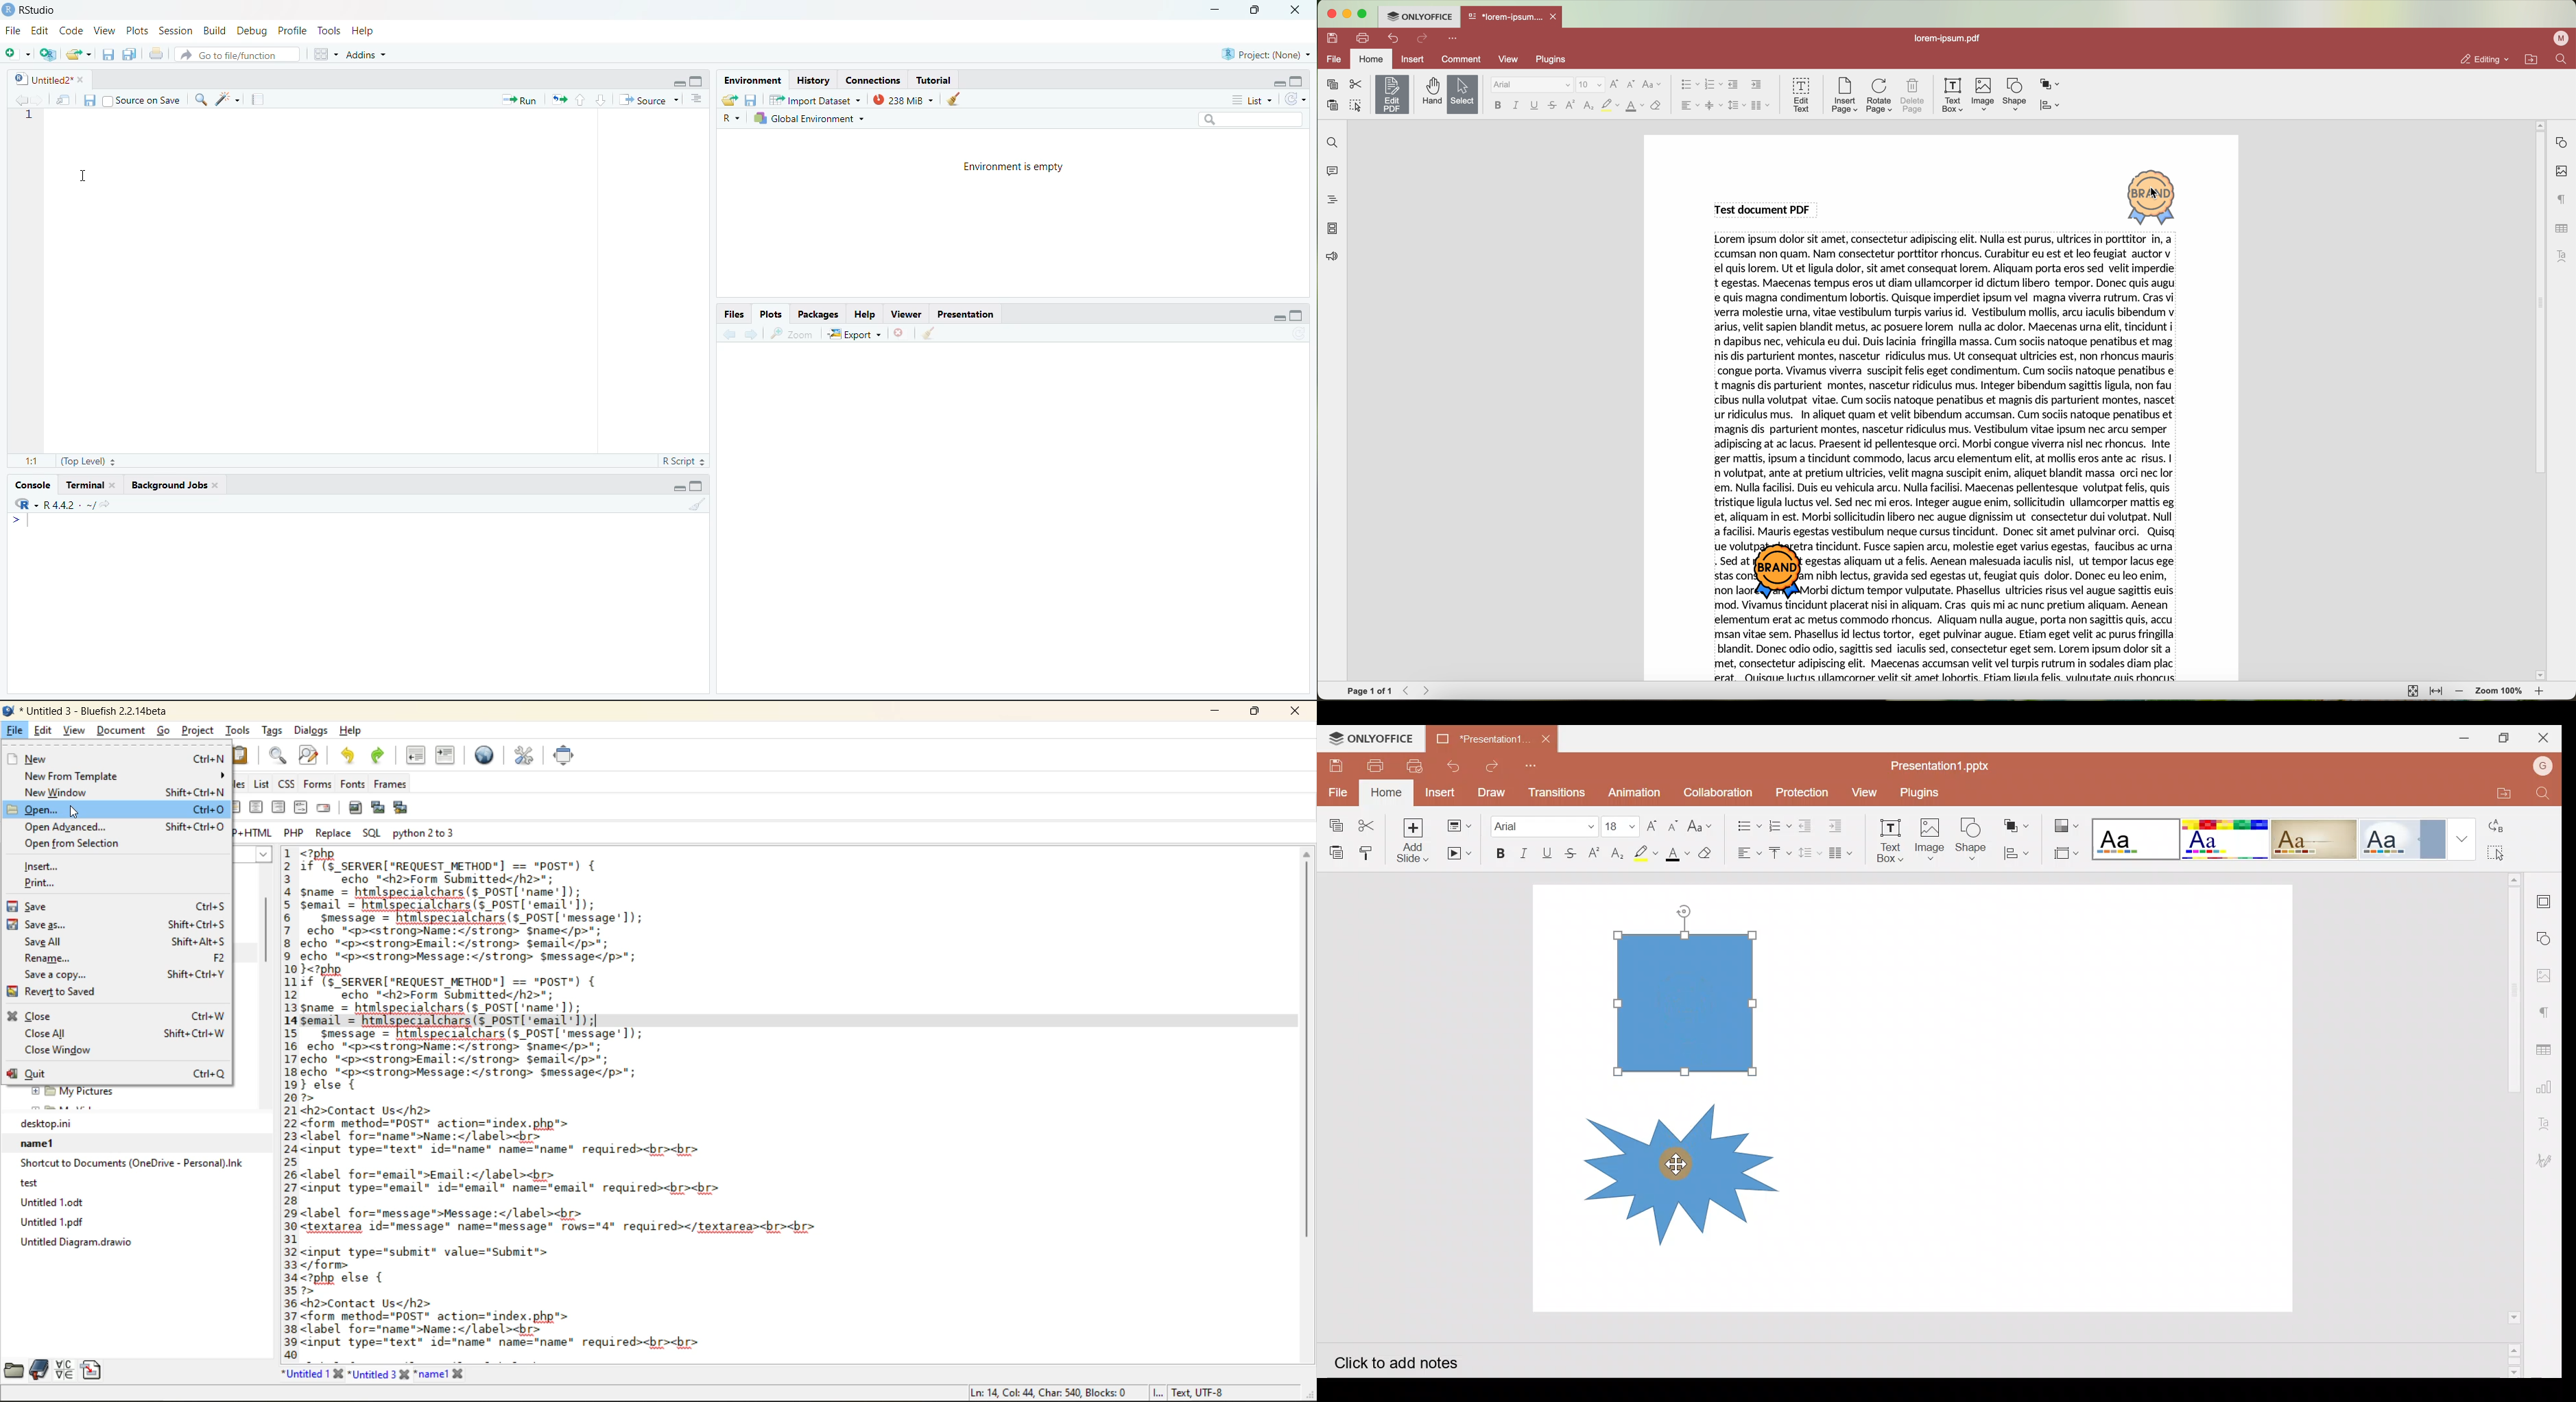  I want to click on >, so click(21, 520).